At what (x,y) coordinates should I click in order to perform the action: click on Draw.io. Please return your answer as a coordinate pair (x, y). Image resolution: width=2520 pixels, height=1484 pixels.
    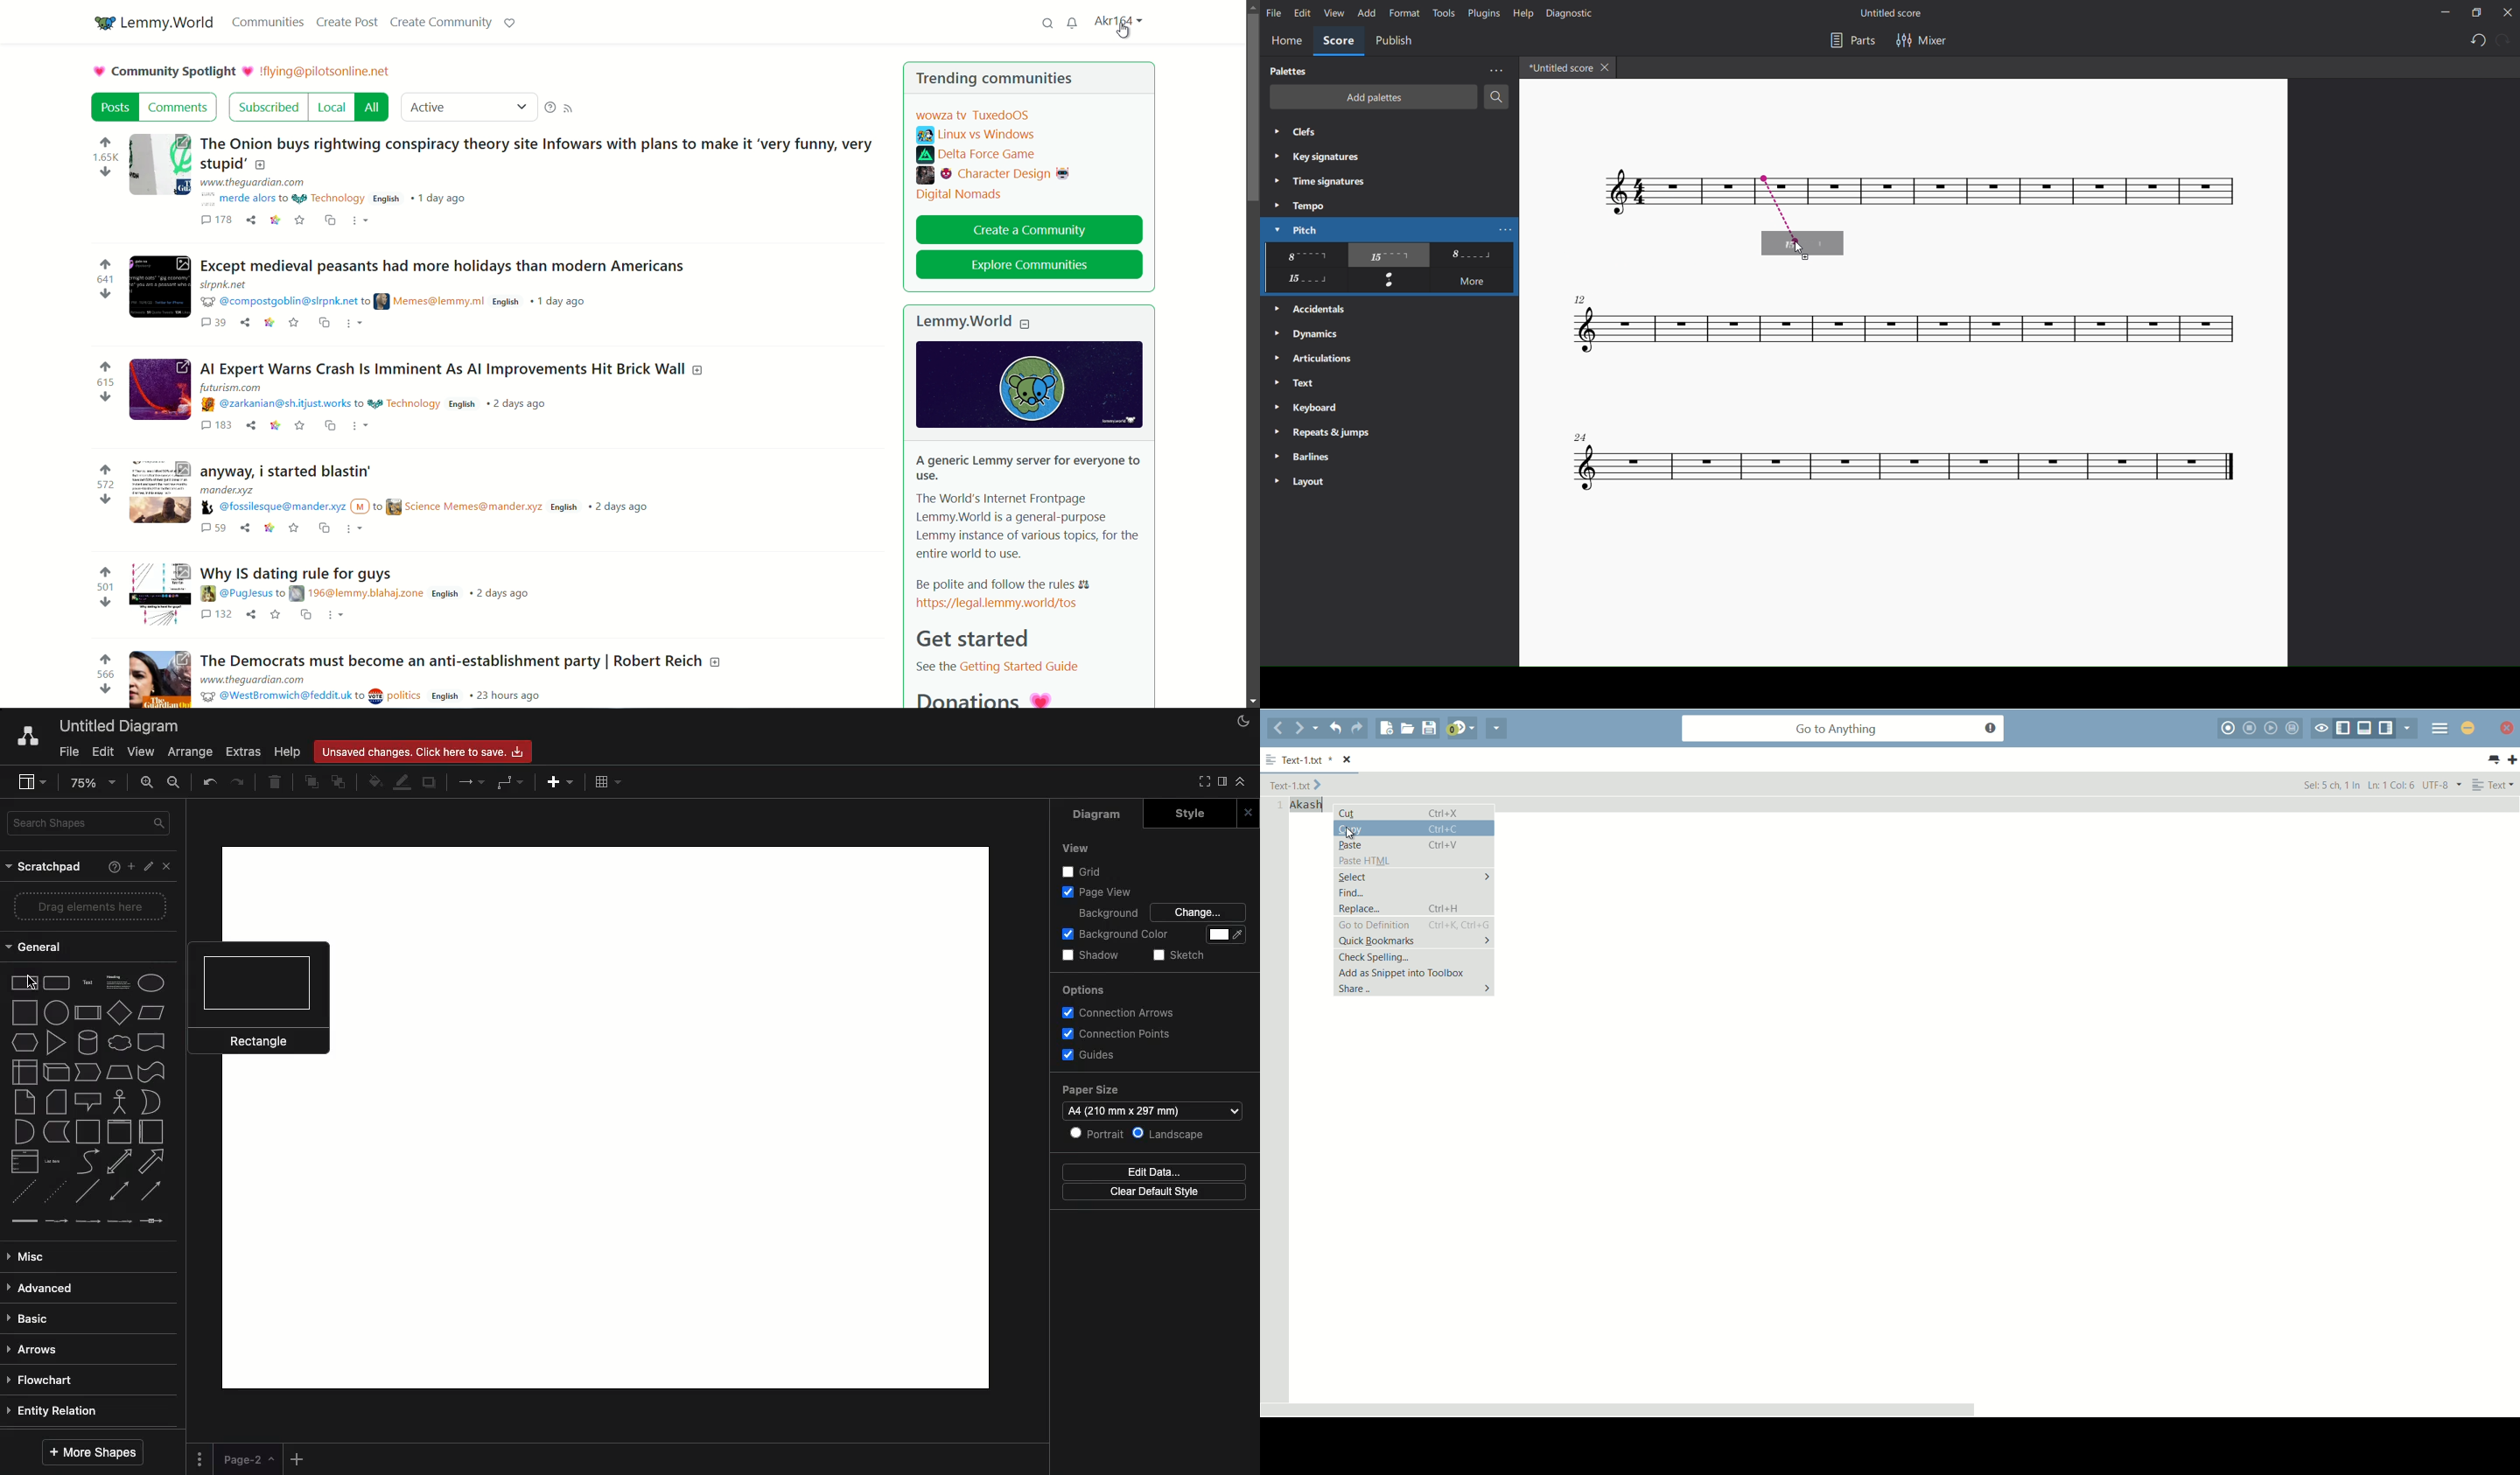
    Looking at the image, I should click on (29, 739).